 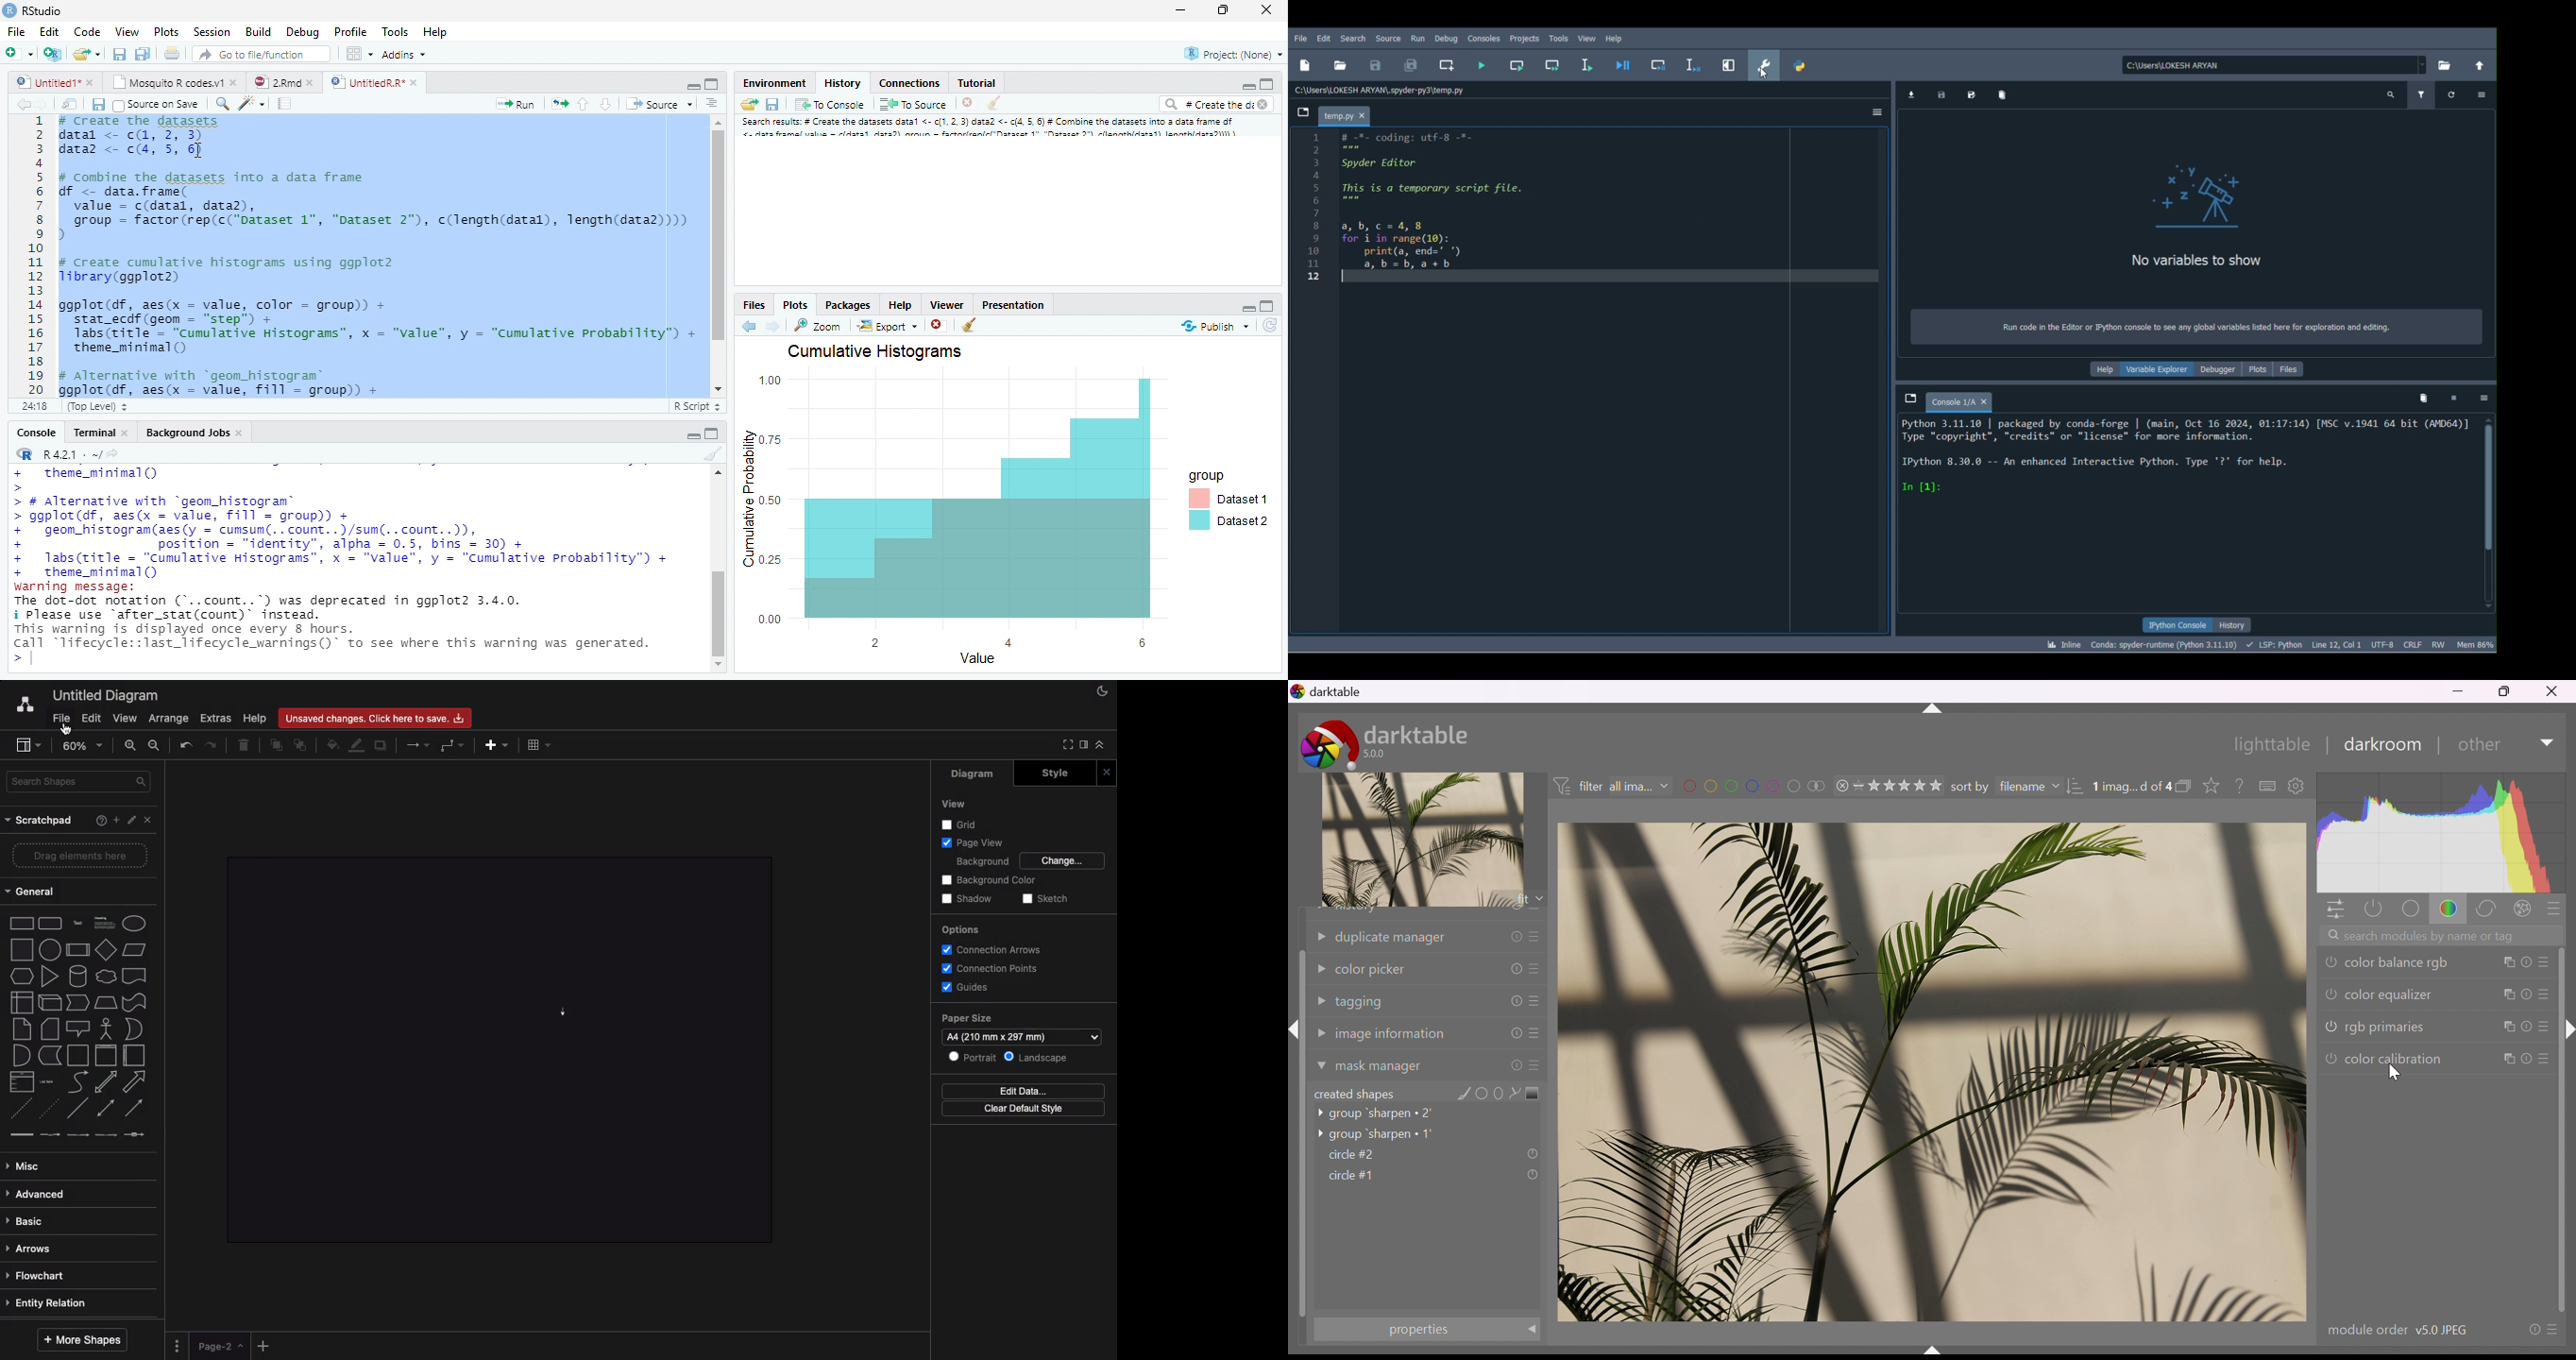 What do you see at coordinates (434, 32) in the screenshot?
I see `Help` at bounding box center [434, 32].